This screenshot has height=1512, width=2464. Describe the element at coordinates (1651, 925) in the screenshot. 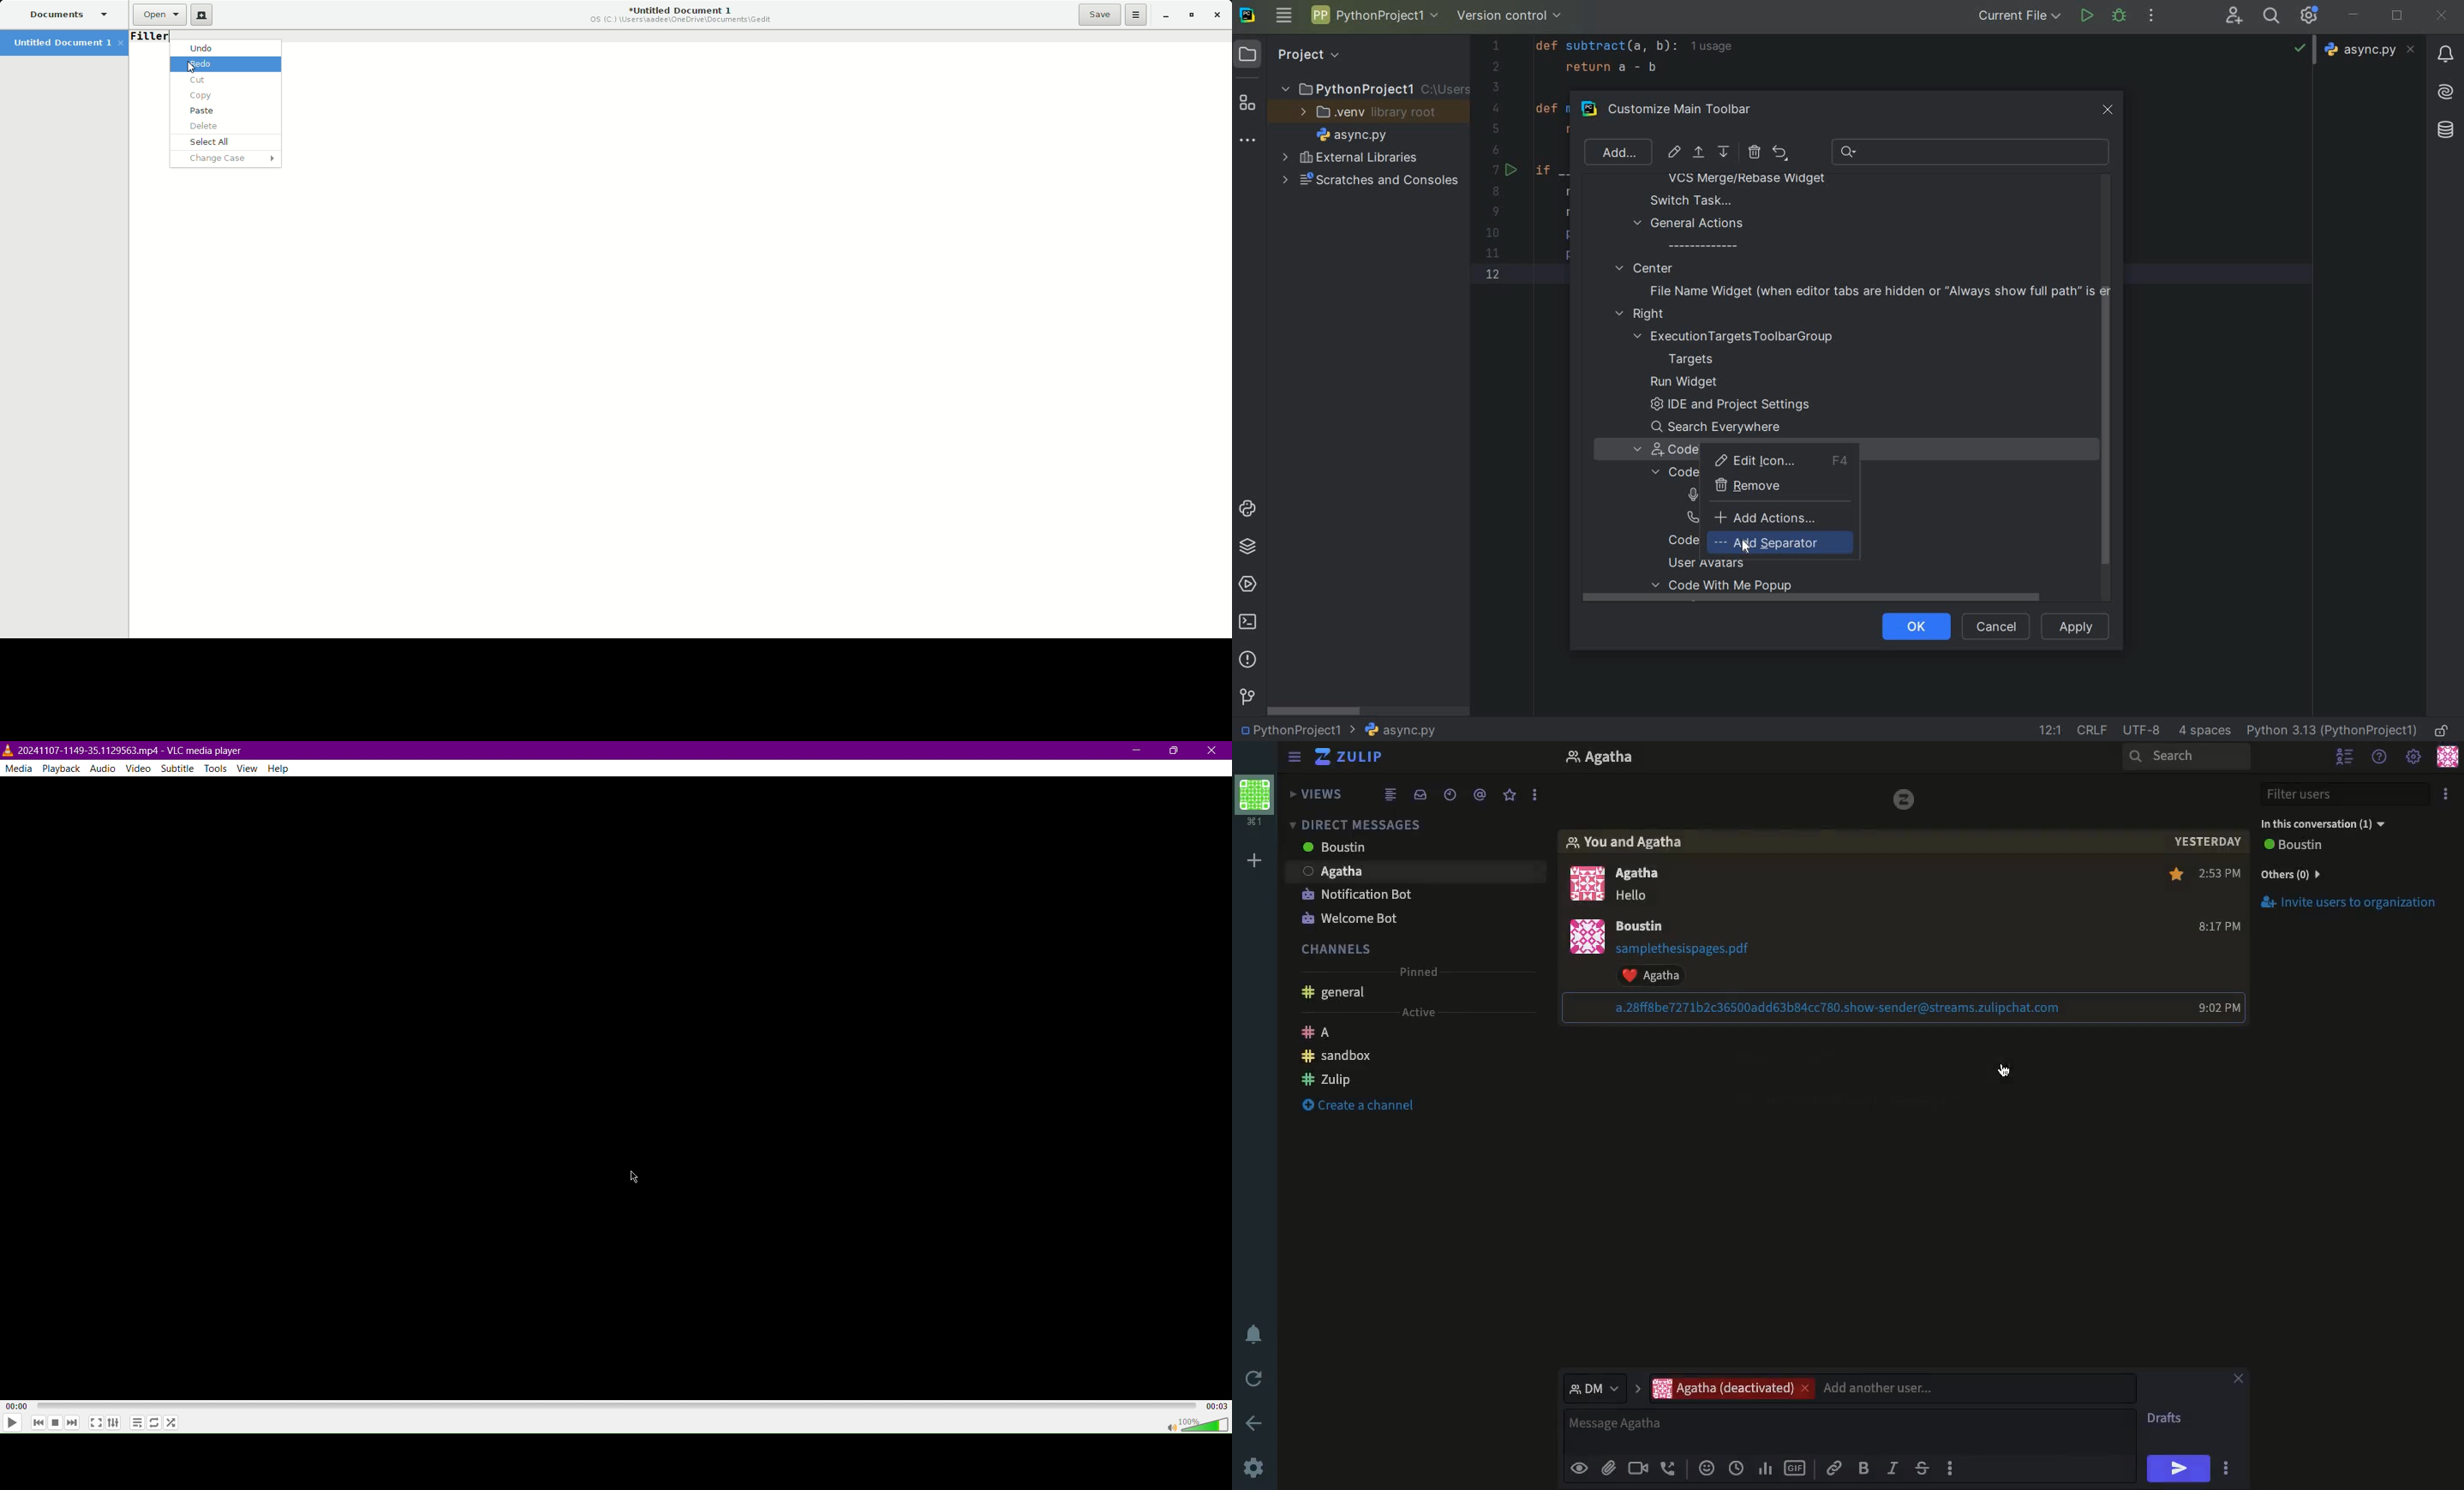

I see `user` at that location.